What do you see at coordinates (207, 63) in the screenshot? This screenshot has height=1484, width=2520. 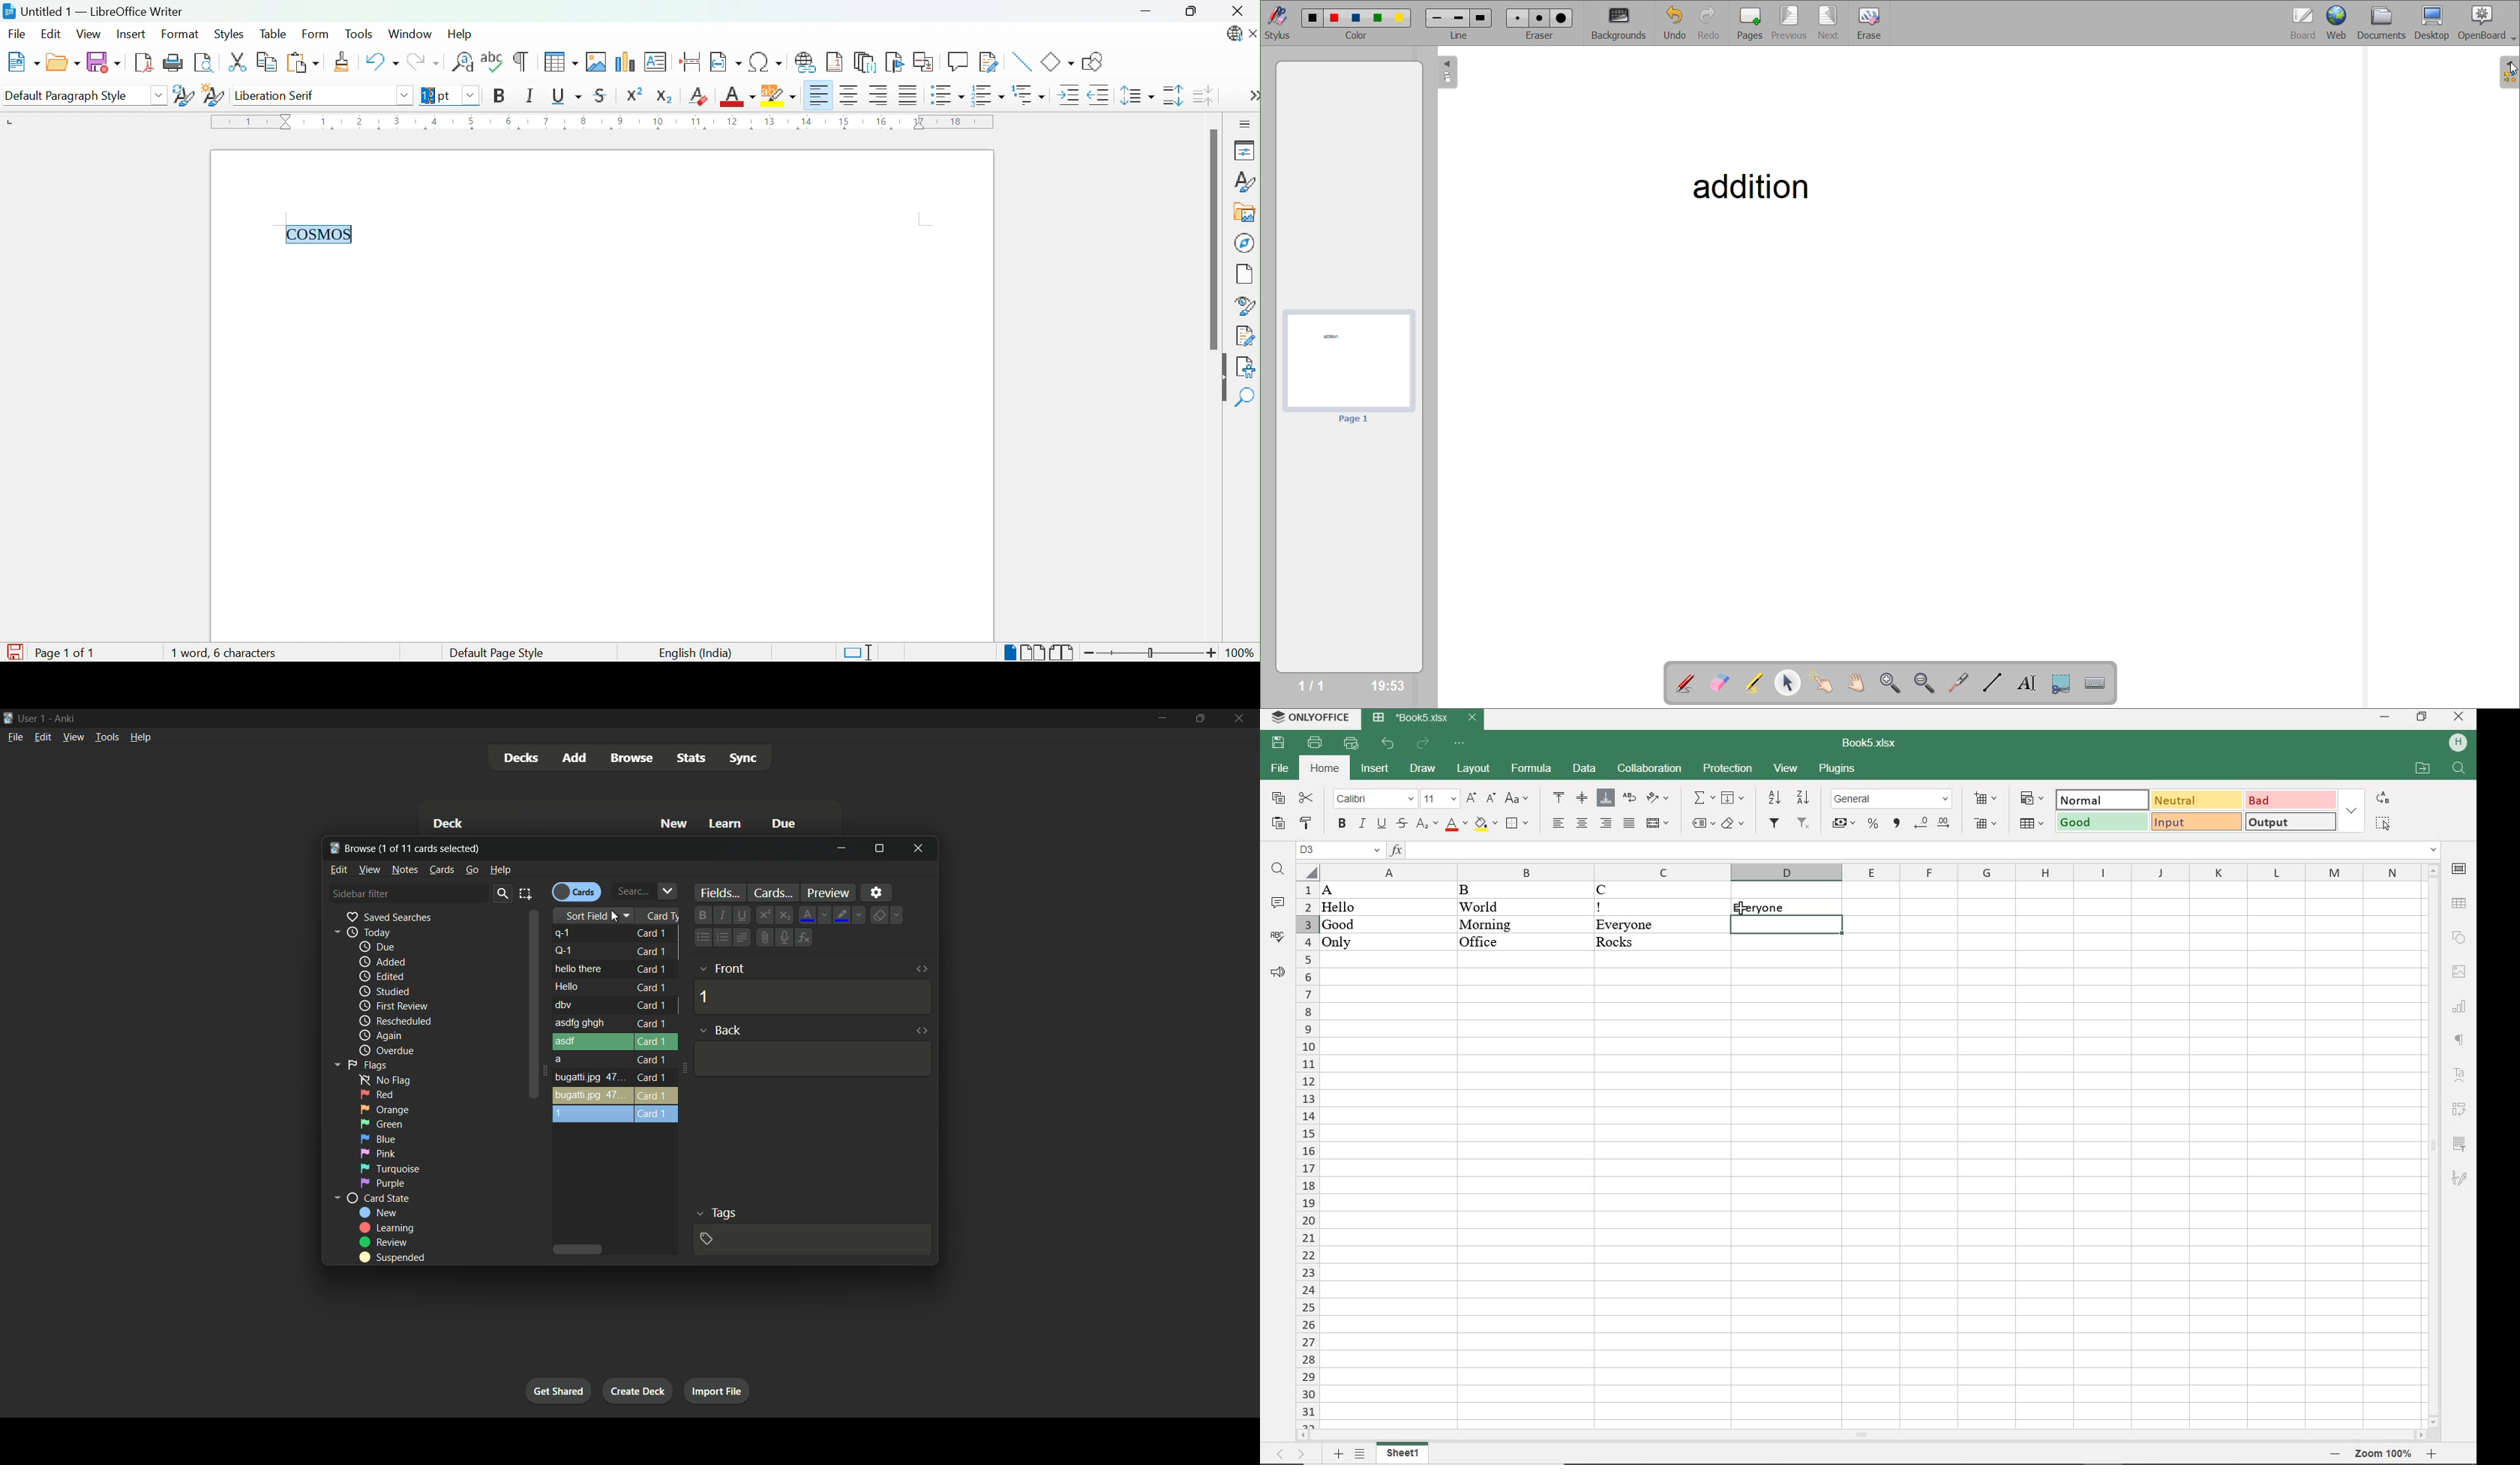 I see `Toggle Print Preview` at bounding box center [207, 63].